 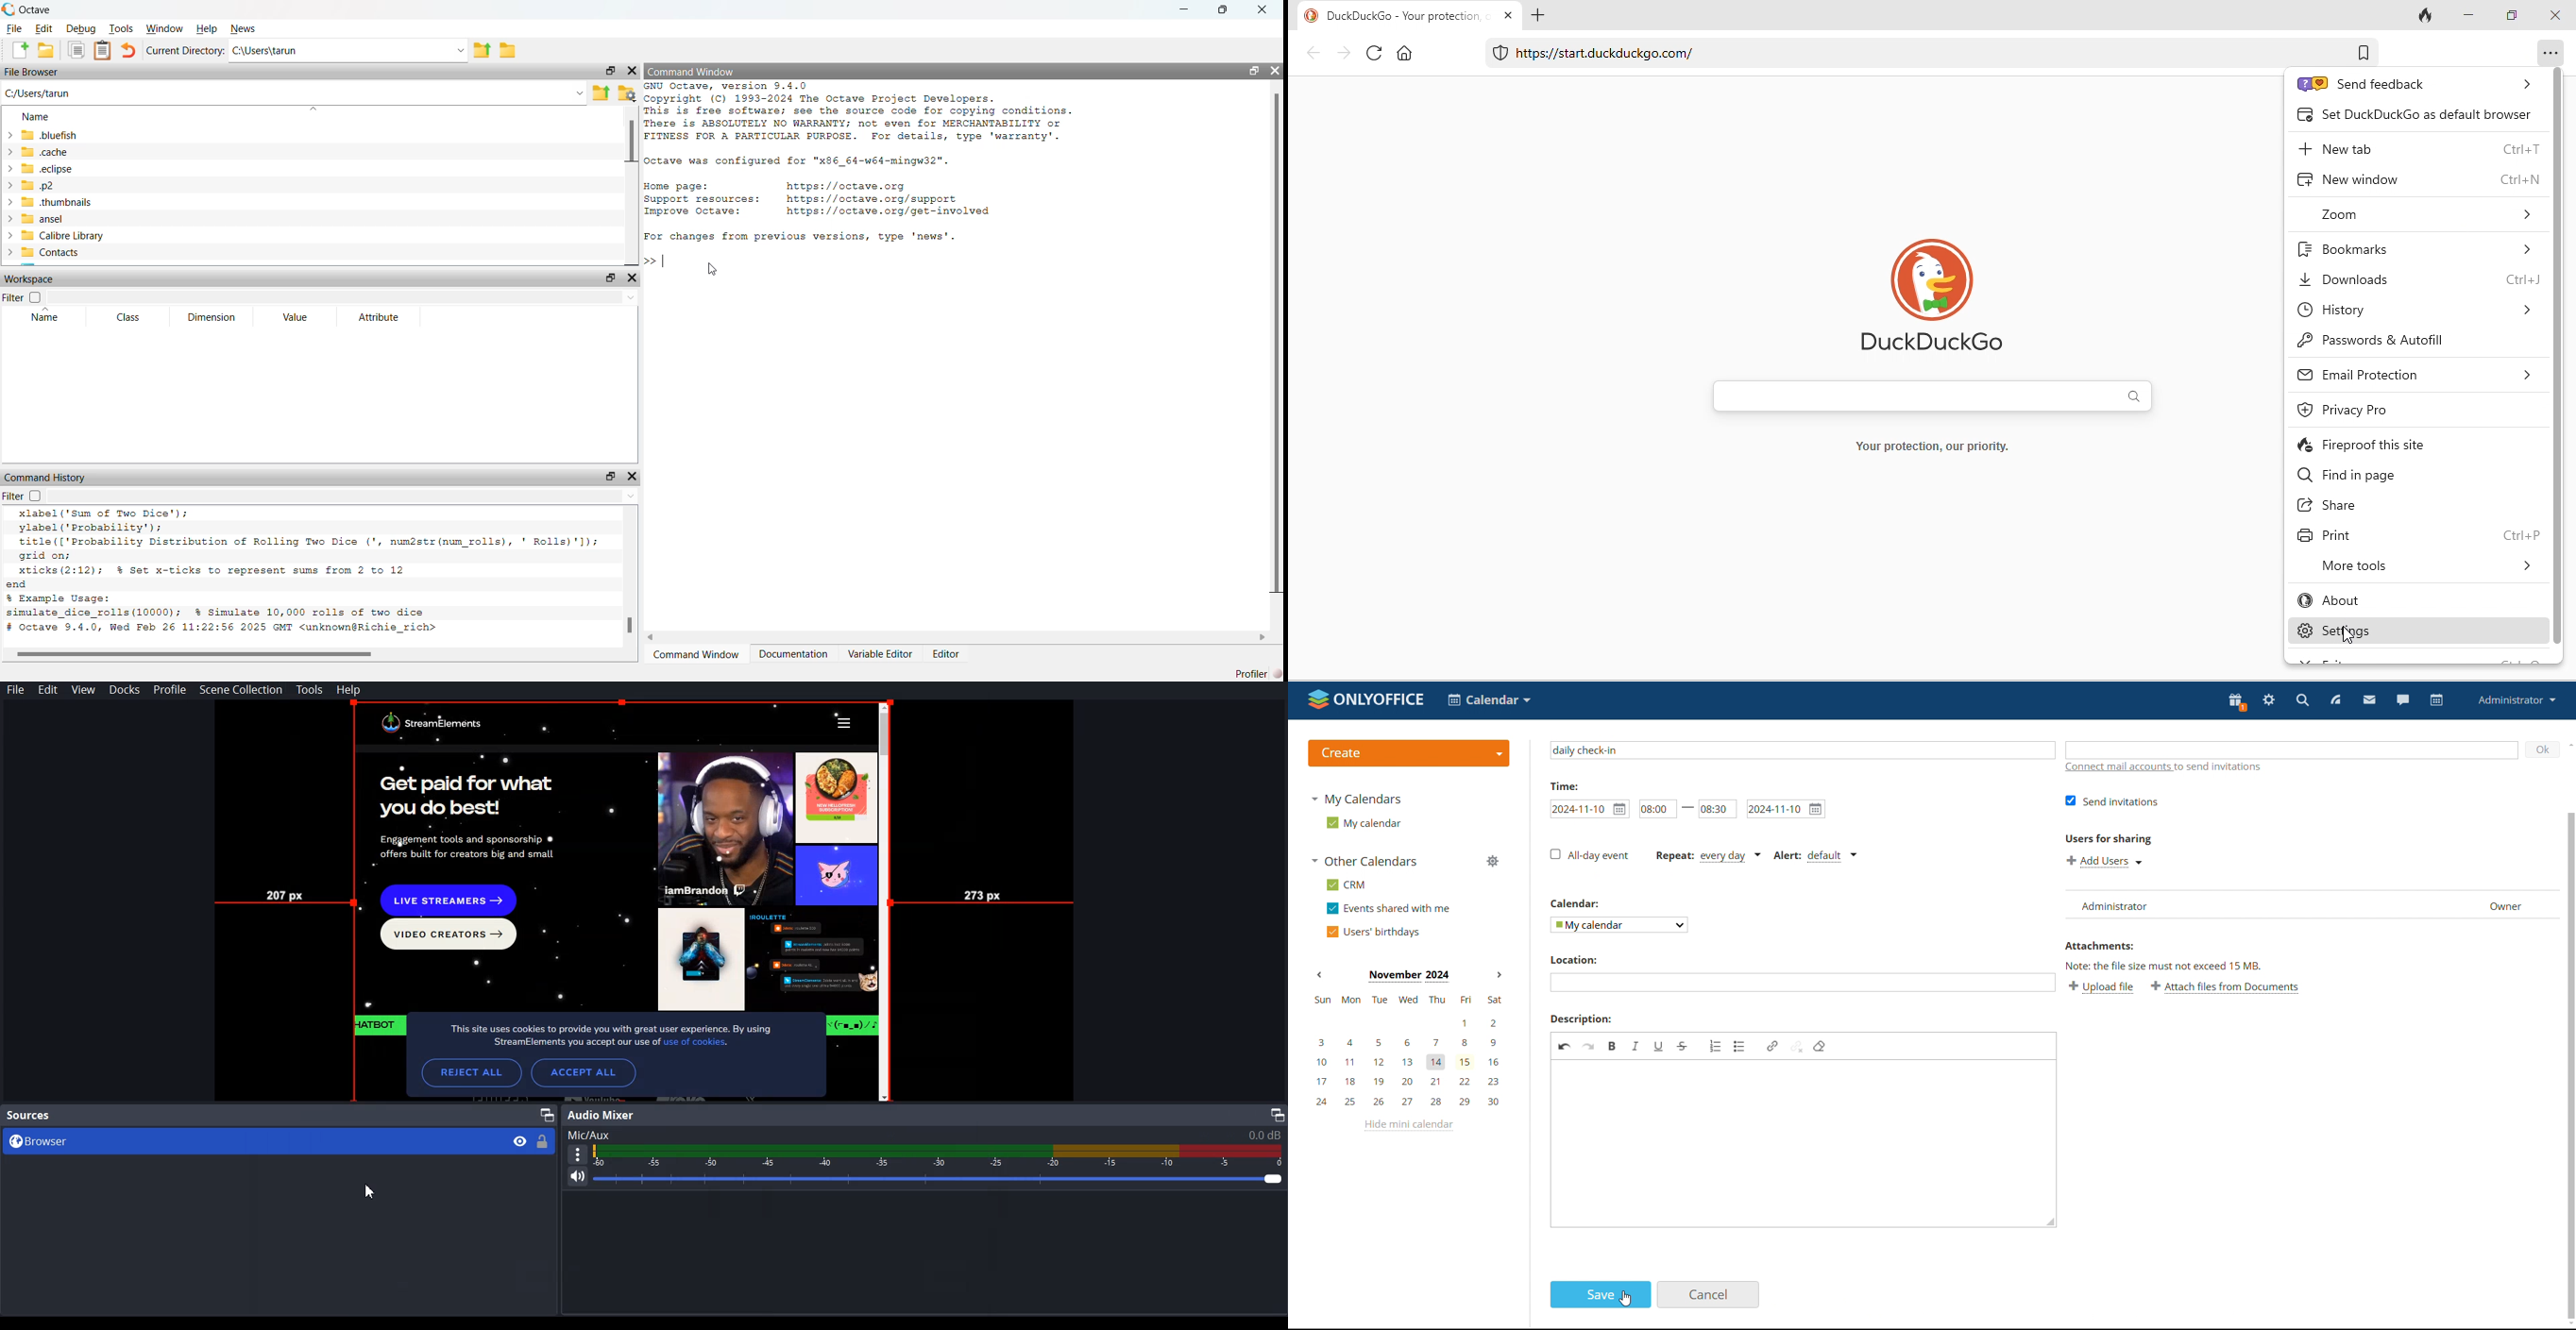 I want to click on email protection, so click(x=2418, y=376).